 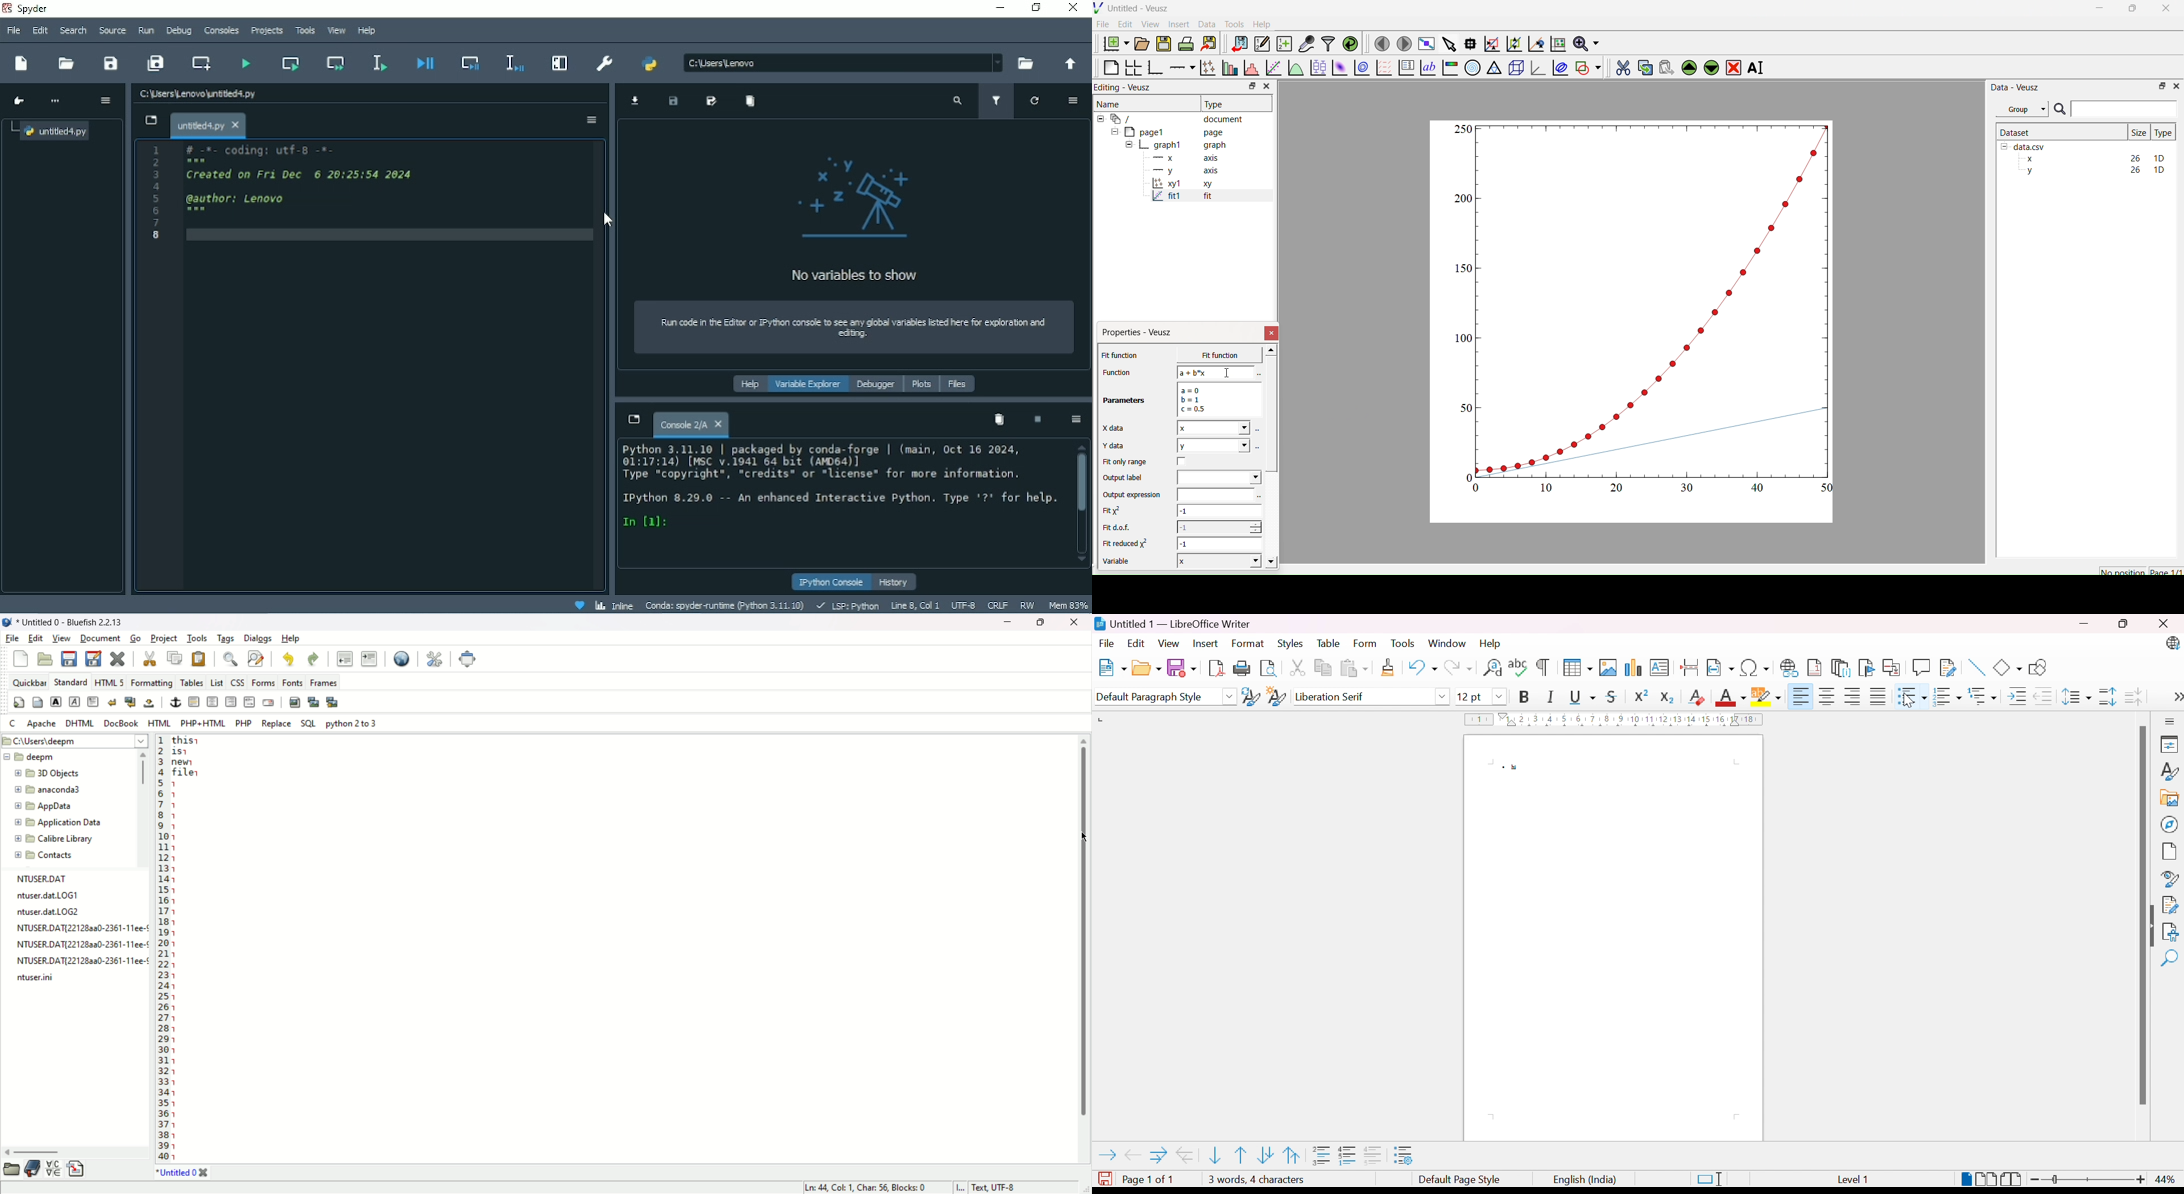 What do you see at coordinates (614, 604) in the screenshot?
I see `Inline` at bounding box center [614, 604].